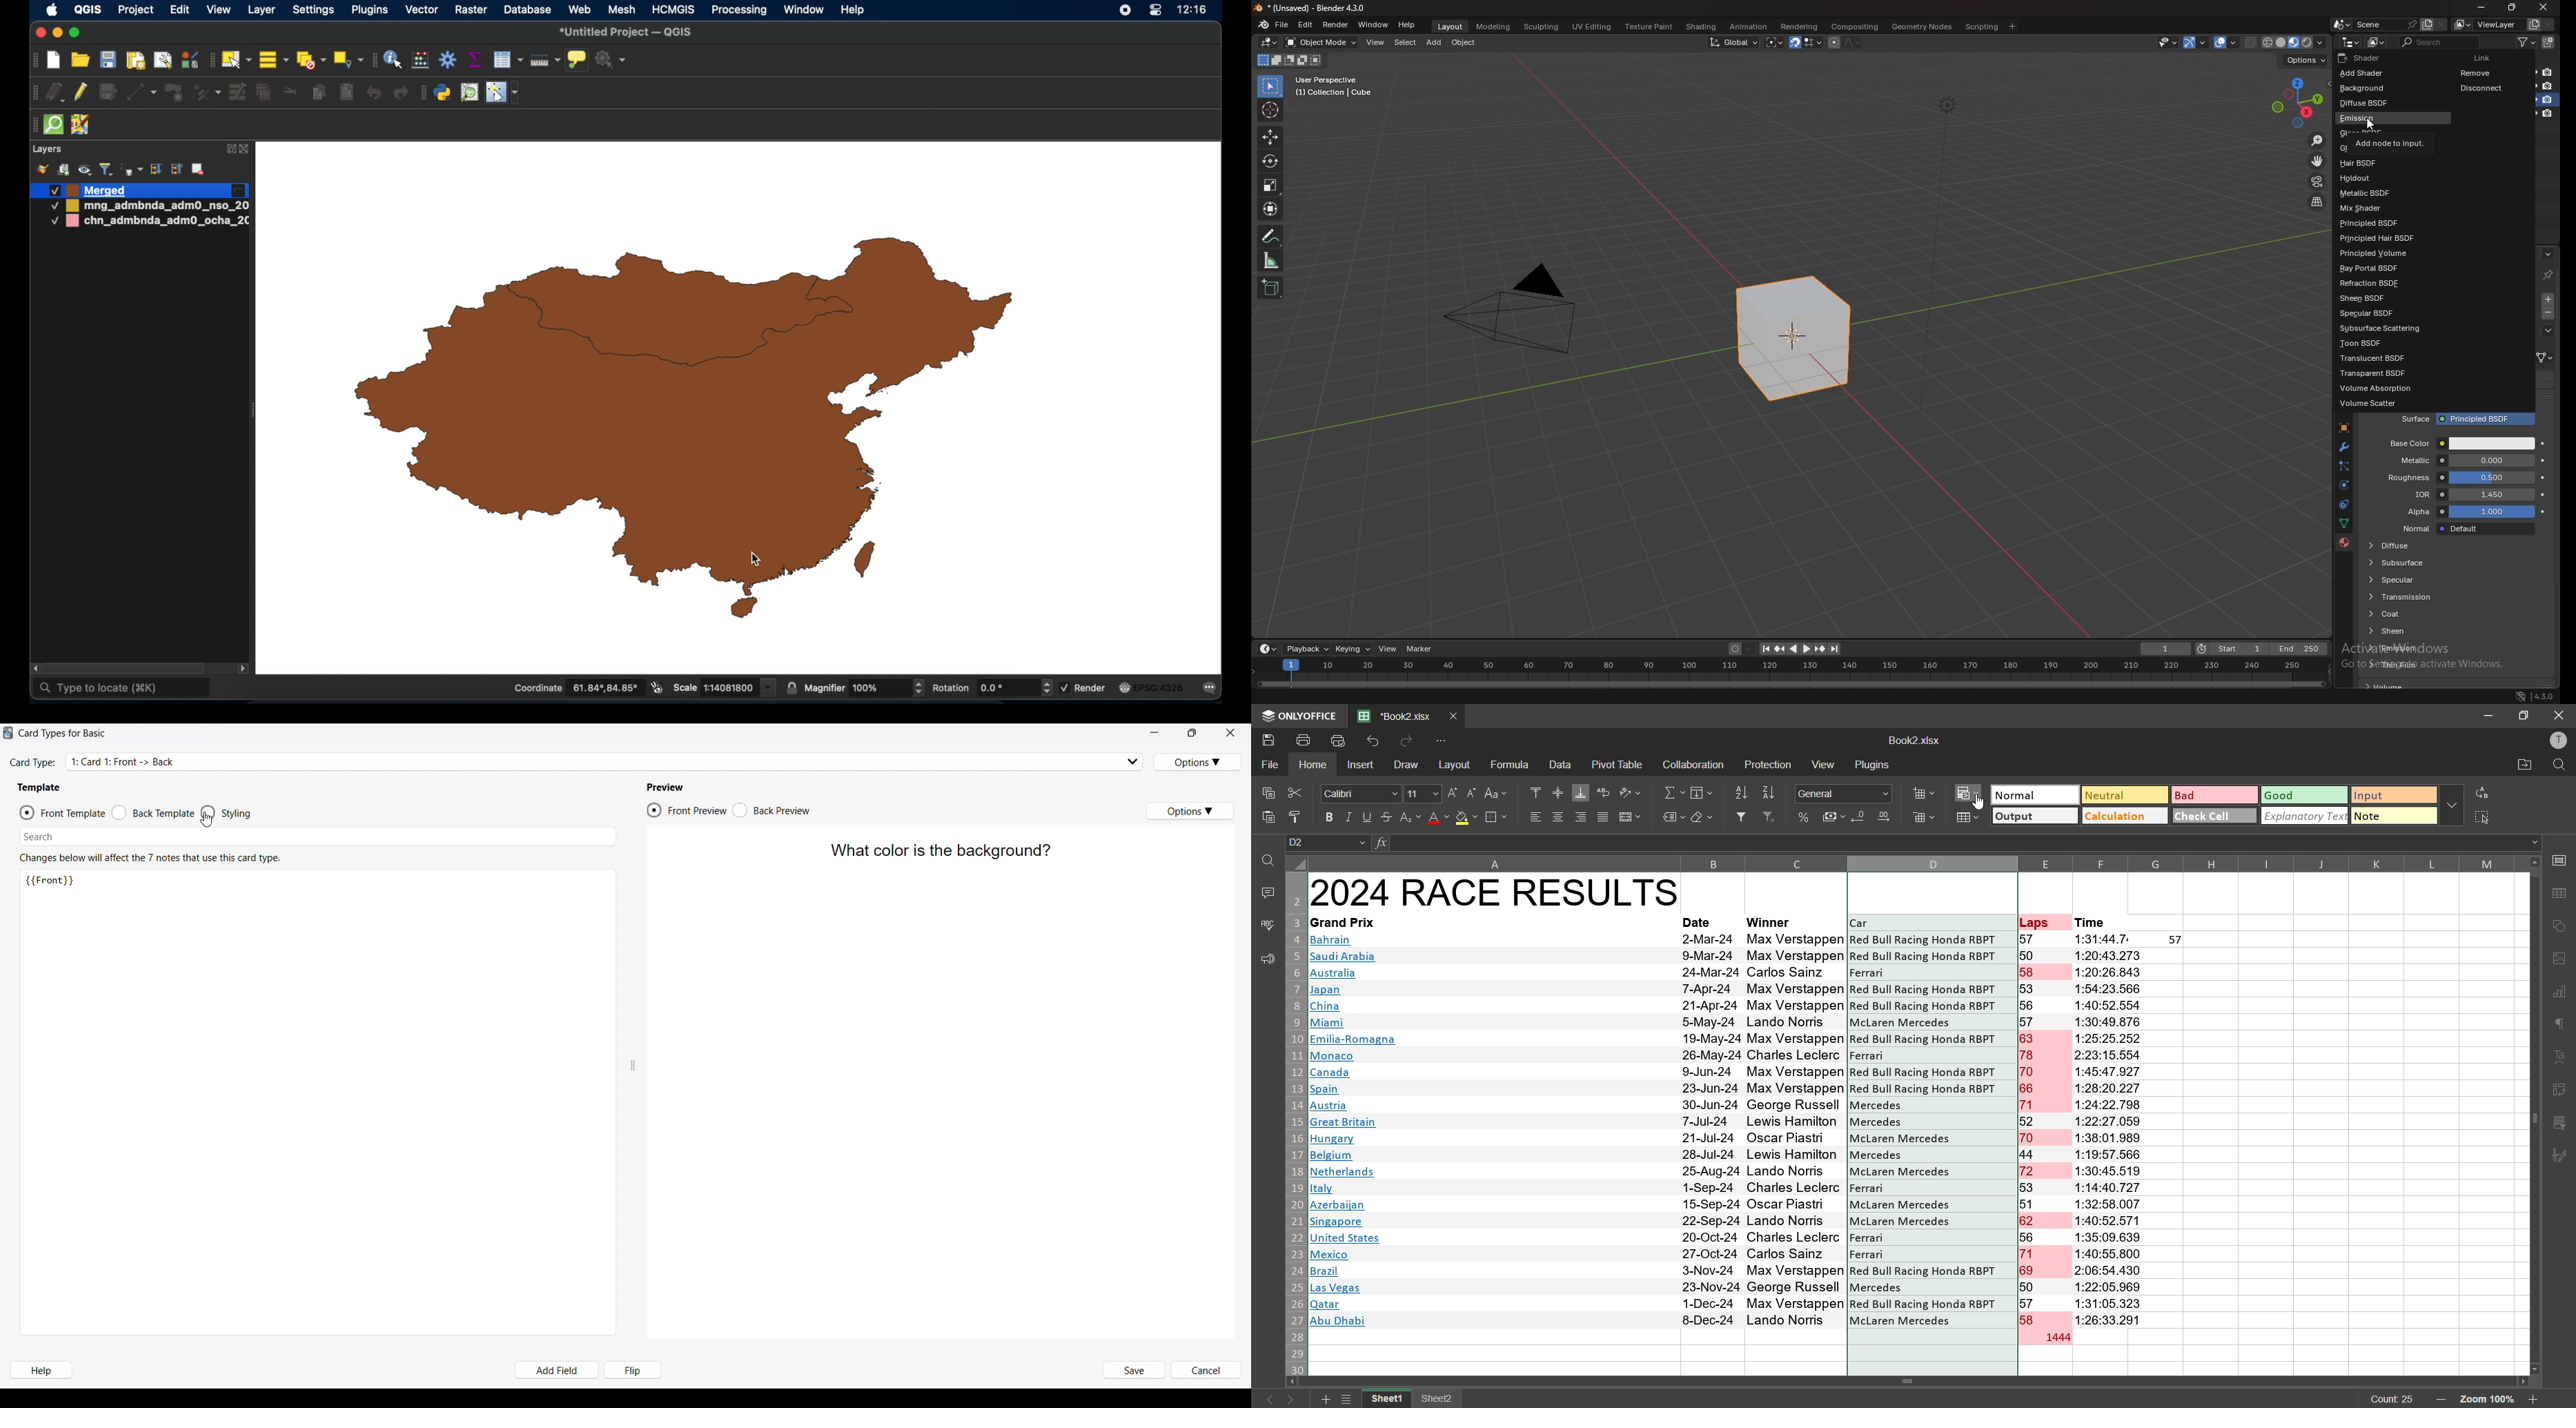  What do you see at coordinates (207, 819) in the screenshot?
I see `Cursor` at bounding box center [207, 819].